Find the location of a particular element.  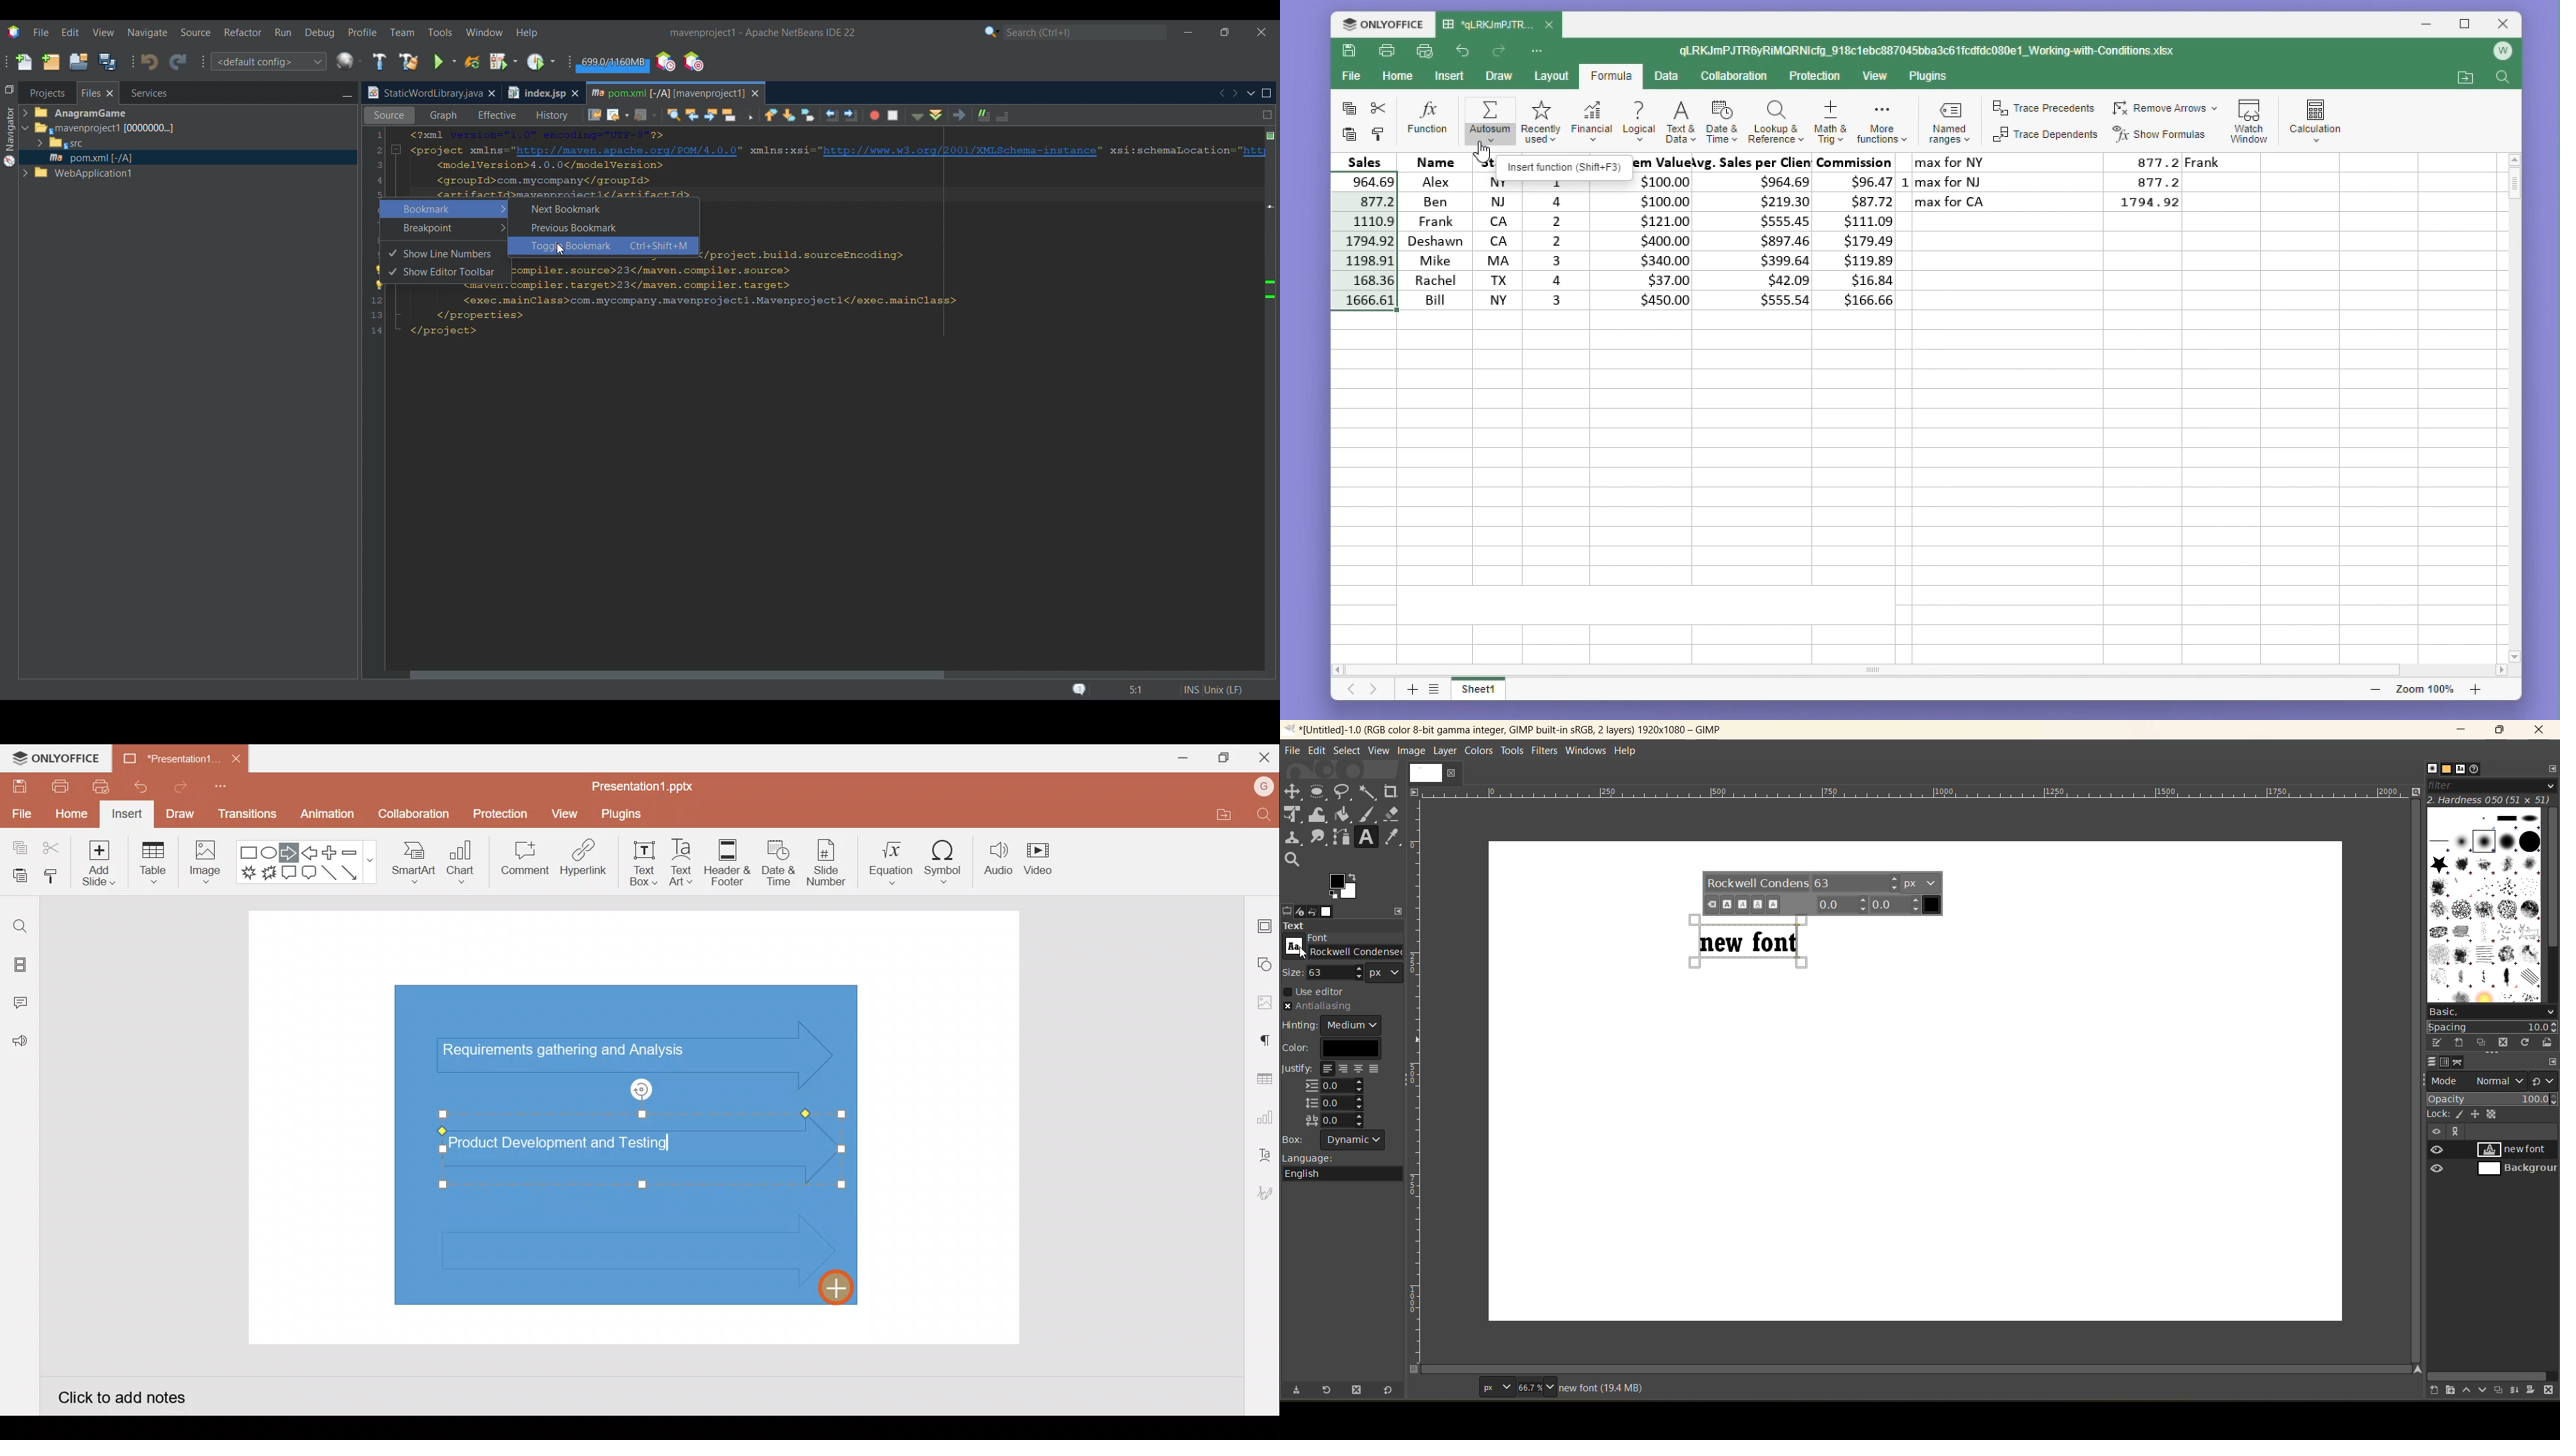

Presentation1. is located at coordinates (167, 759).